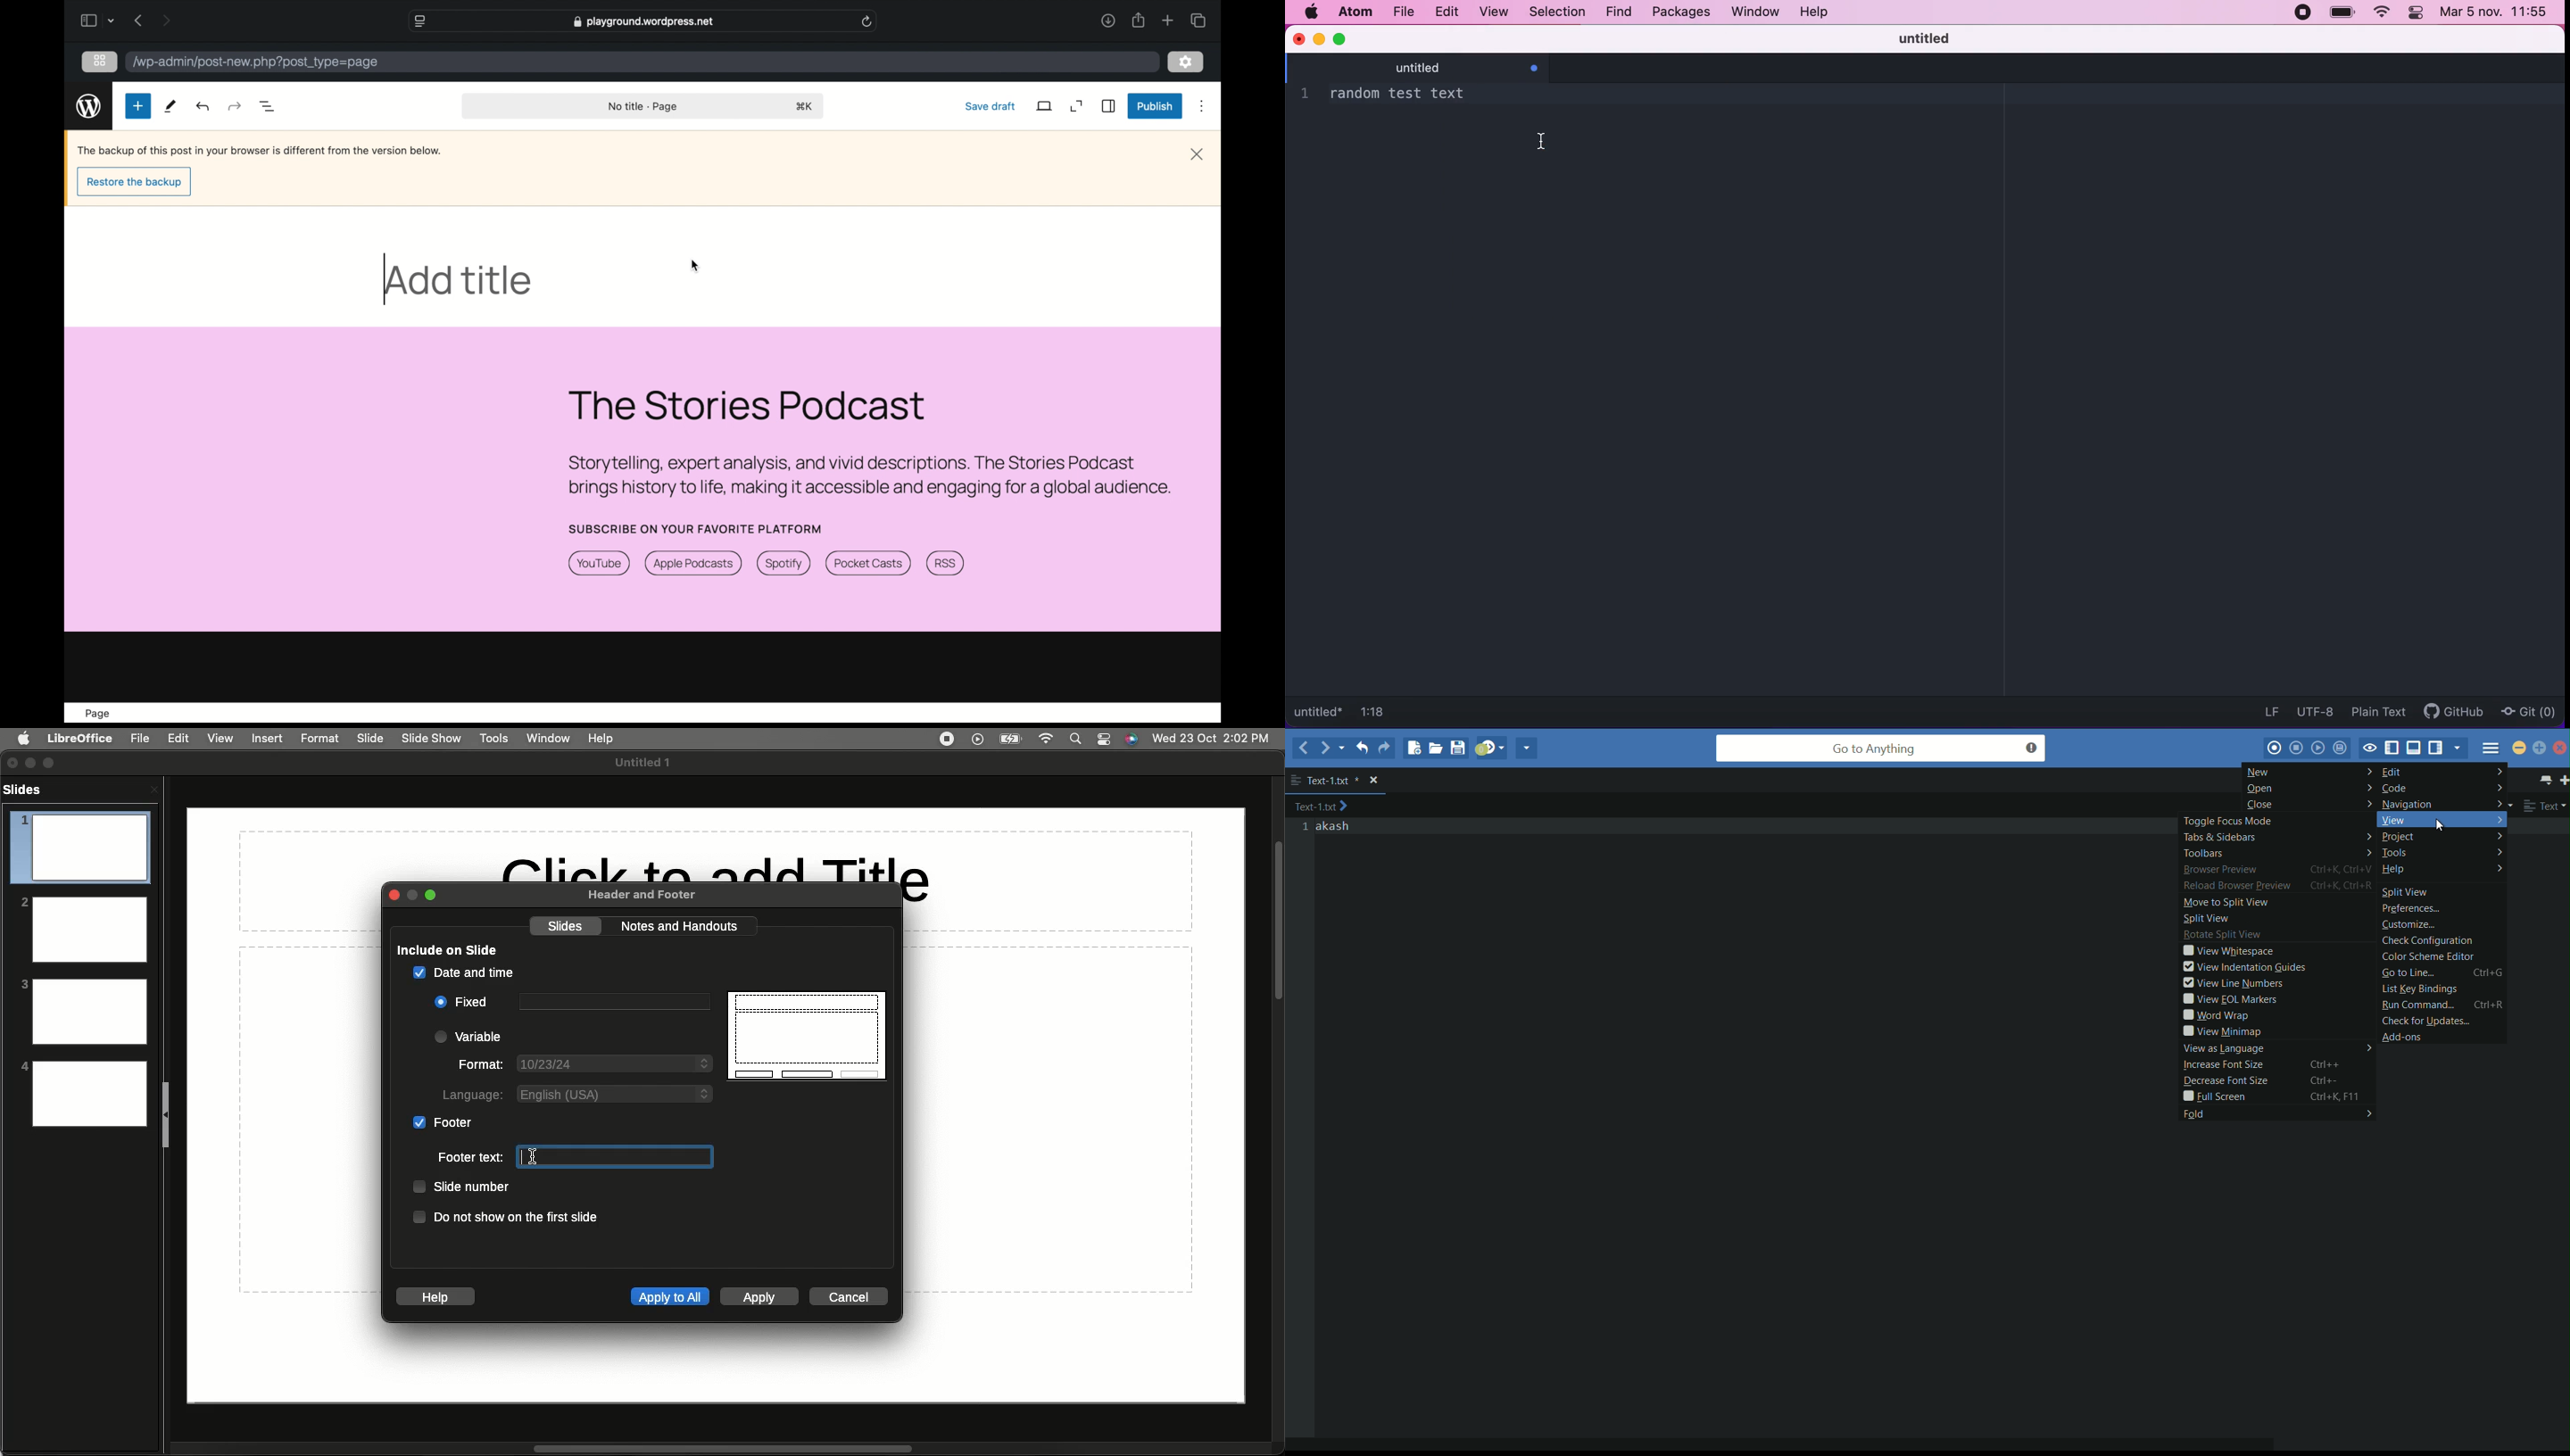 The height and width of the screenshot is (1456, 2576). I want to click on Cancel, so click(851, 1297).